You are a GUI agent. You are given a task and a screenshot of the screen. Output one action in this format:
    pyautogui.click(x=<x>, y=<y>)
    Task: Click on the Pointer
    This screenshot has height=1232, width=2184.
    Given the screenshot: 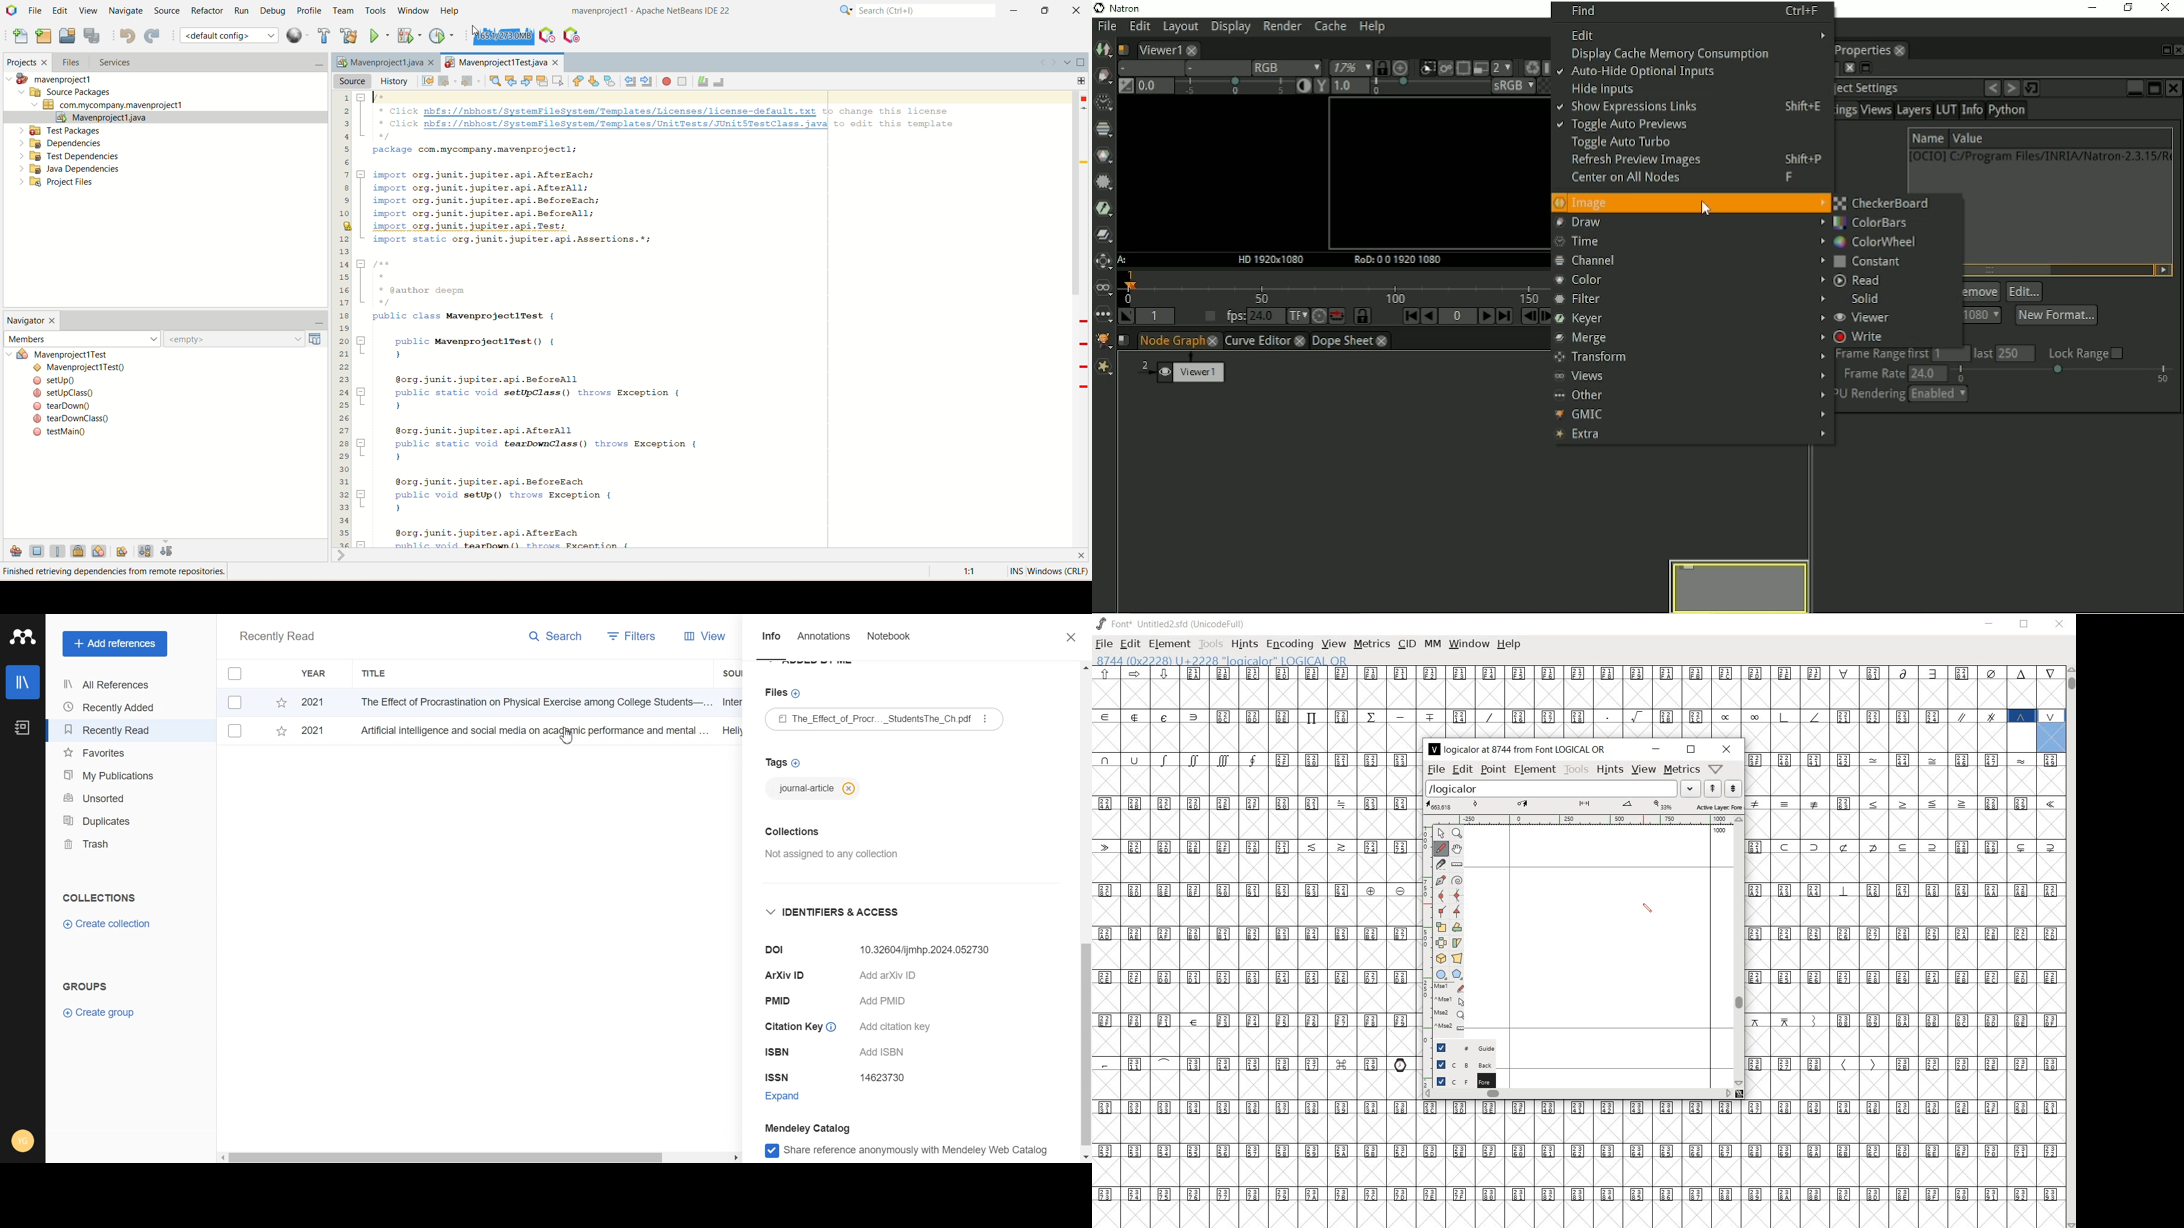 What is the action you would take?
    pyautogui.click(x=578, y=743)
    